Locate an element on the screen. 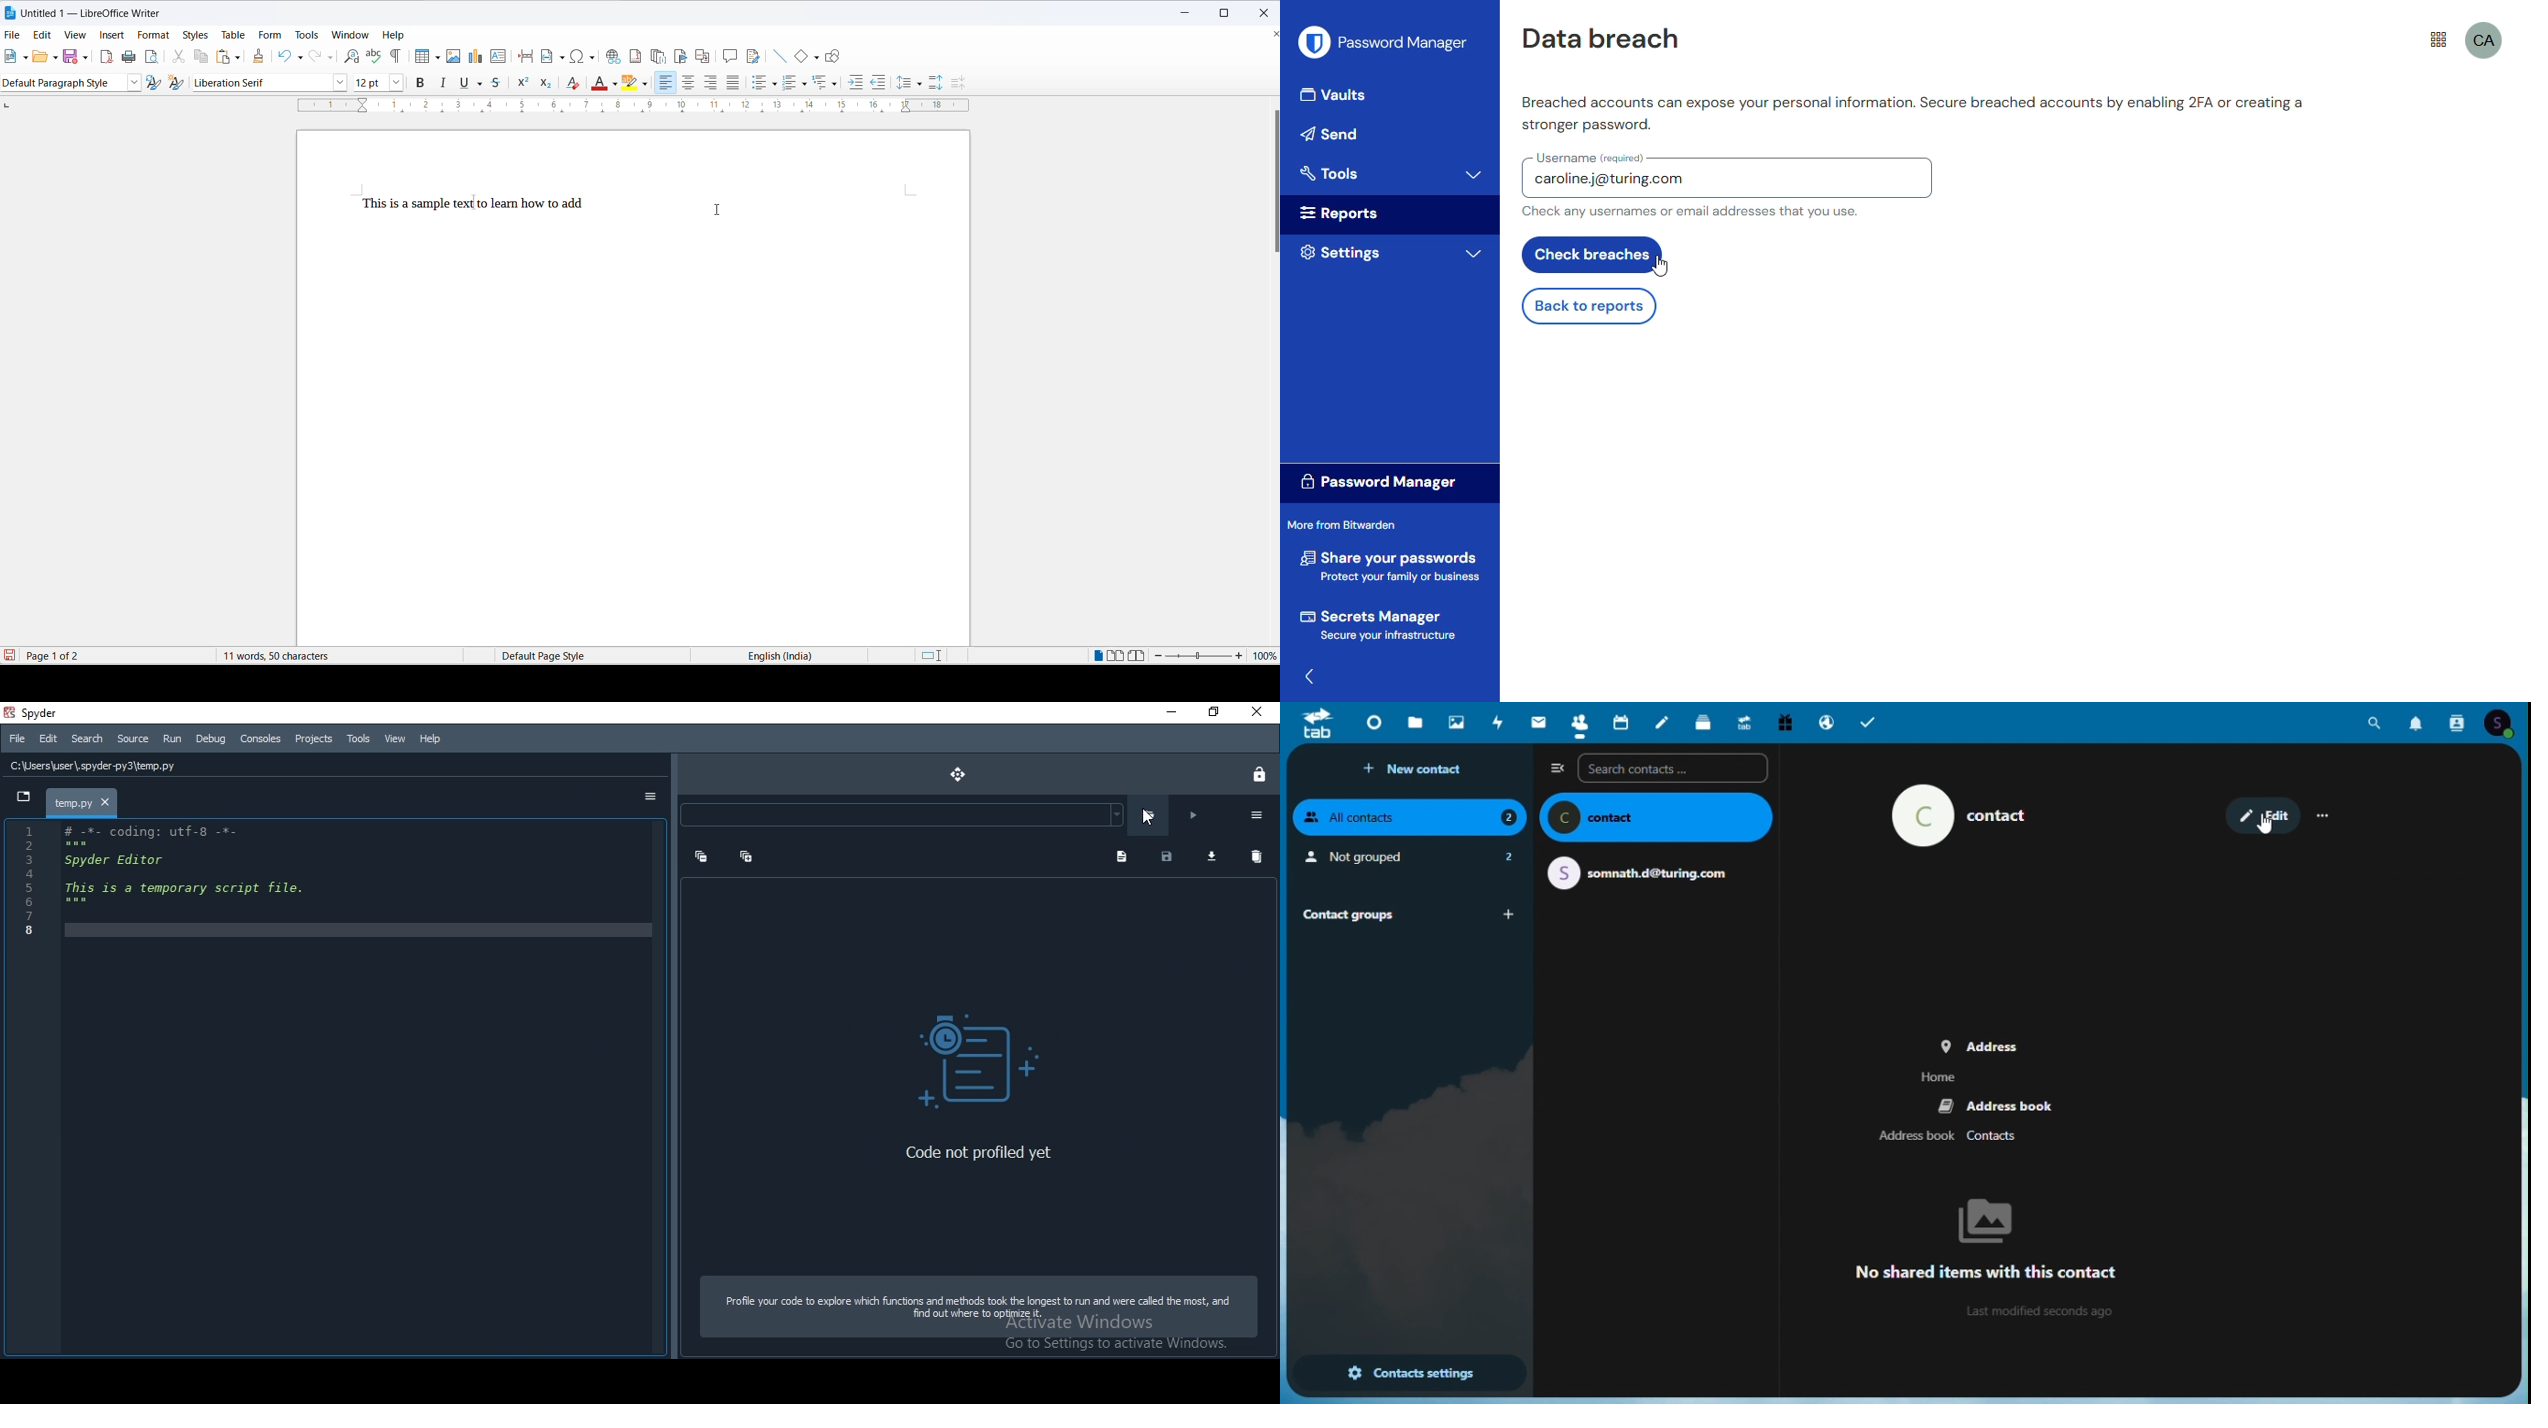 The image size is (2548, 1428). bg image is located at coordinates (1993, 1214).